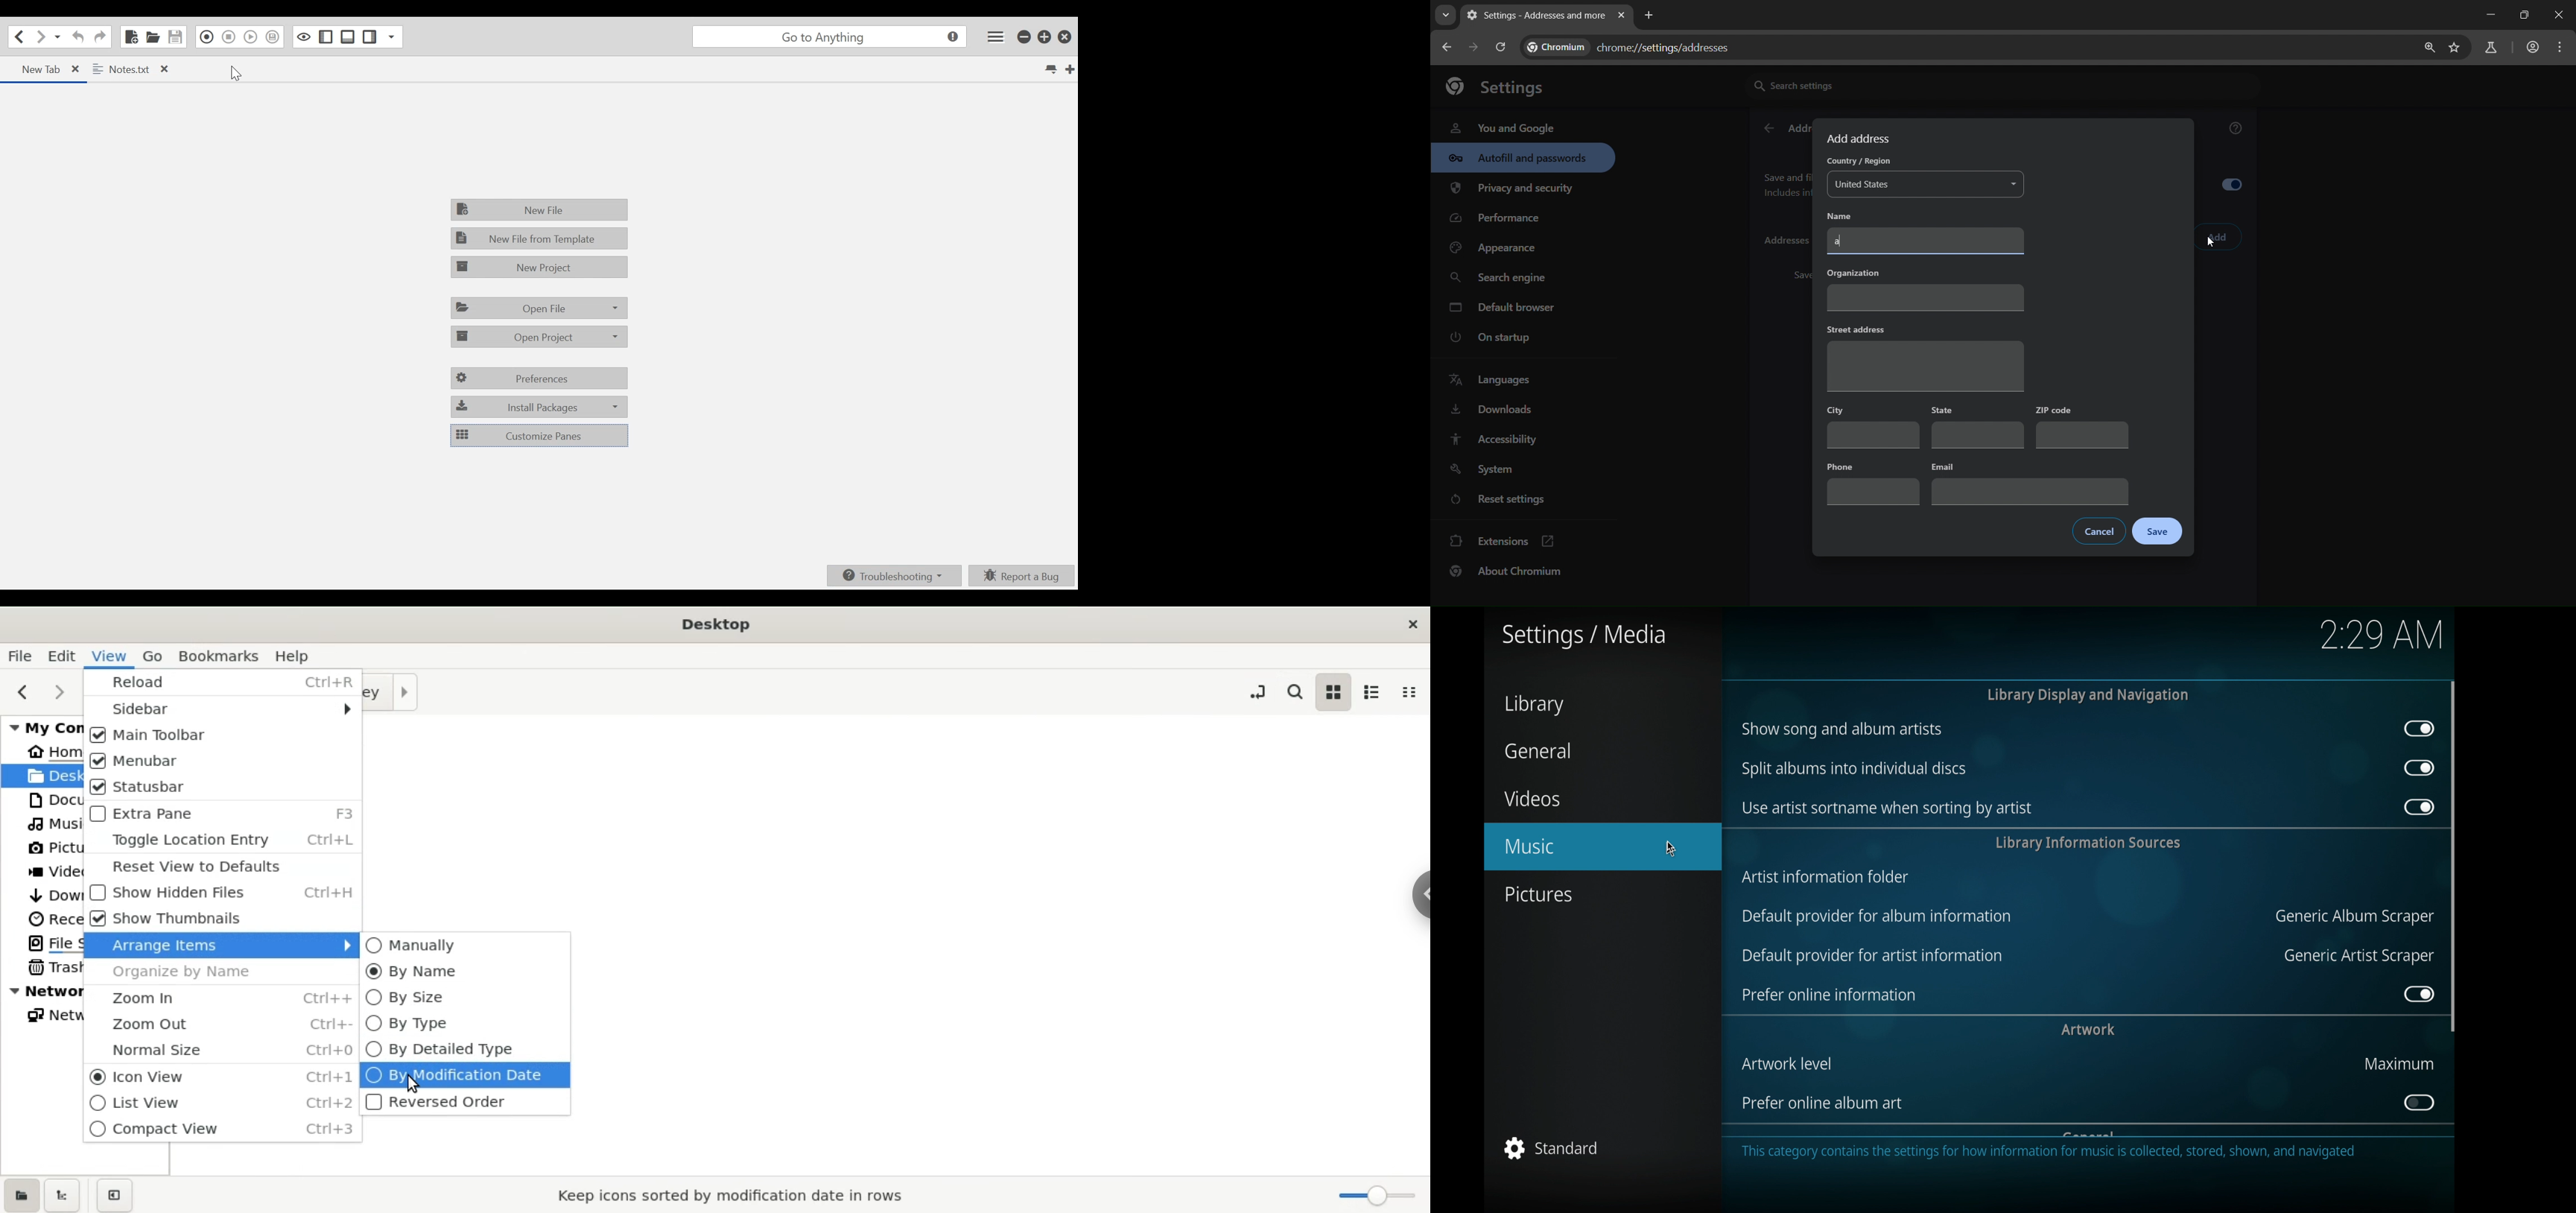  I want to click on split items into individual discs, so click(1851, 770).